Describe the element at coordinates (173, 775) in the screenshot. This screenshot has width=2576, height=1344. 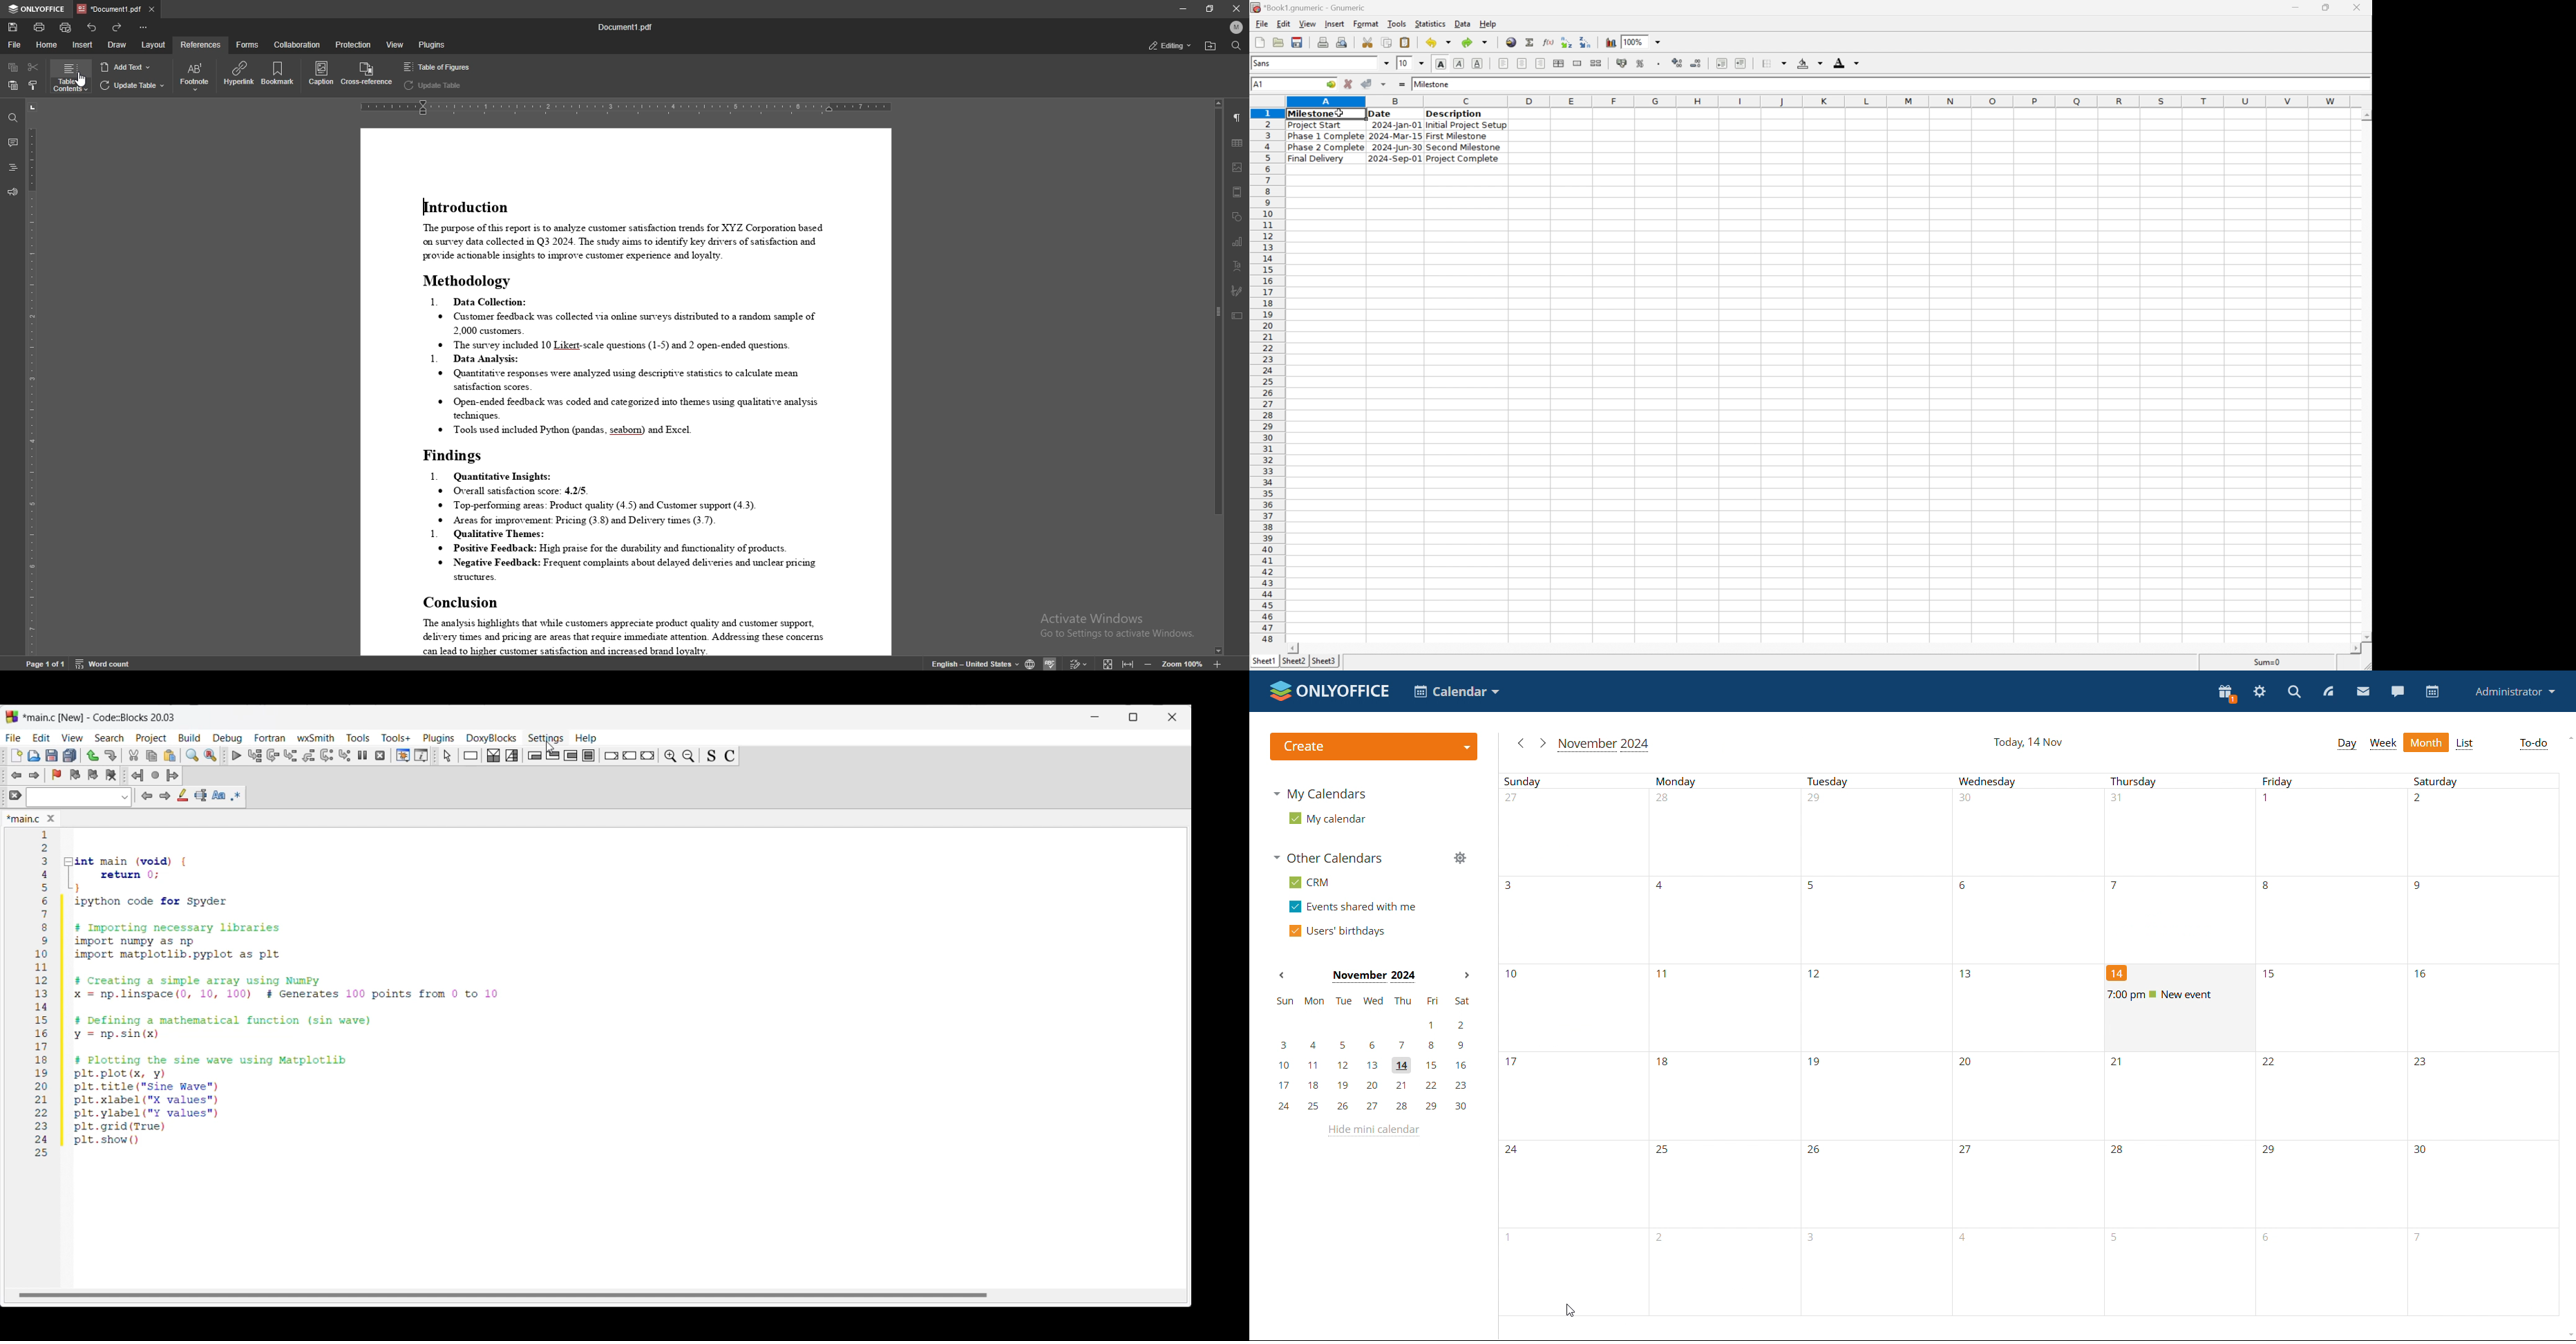
I see `Jump forward` at that location.